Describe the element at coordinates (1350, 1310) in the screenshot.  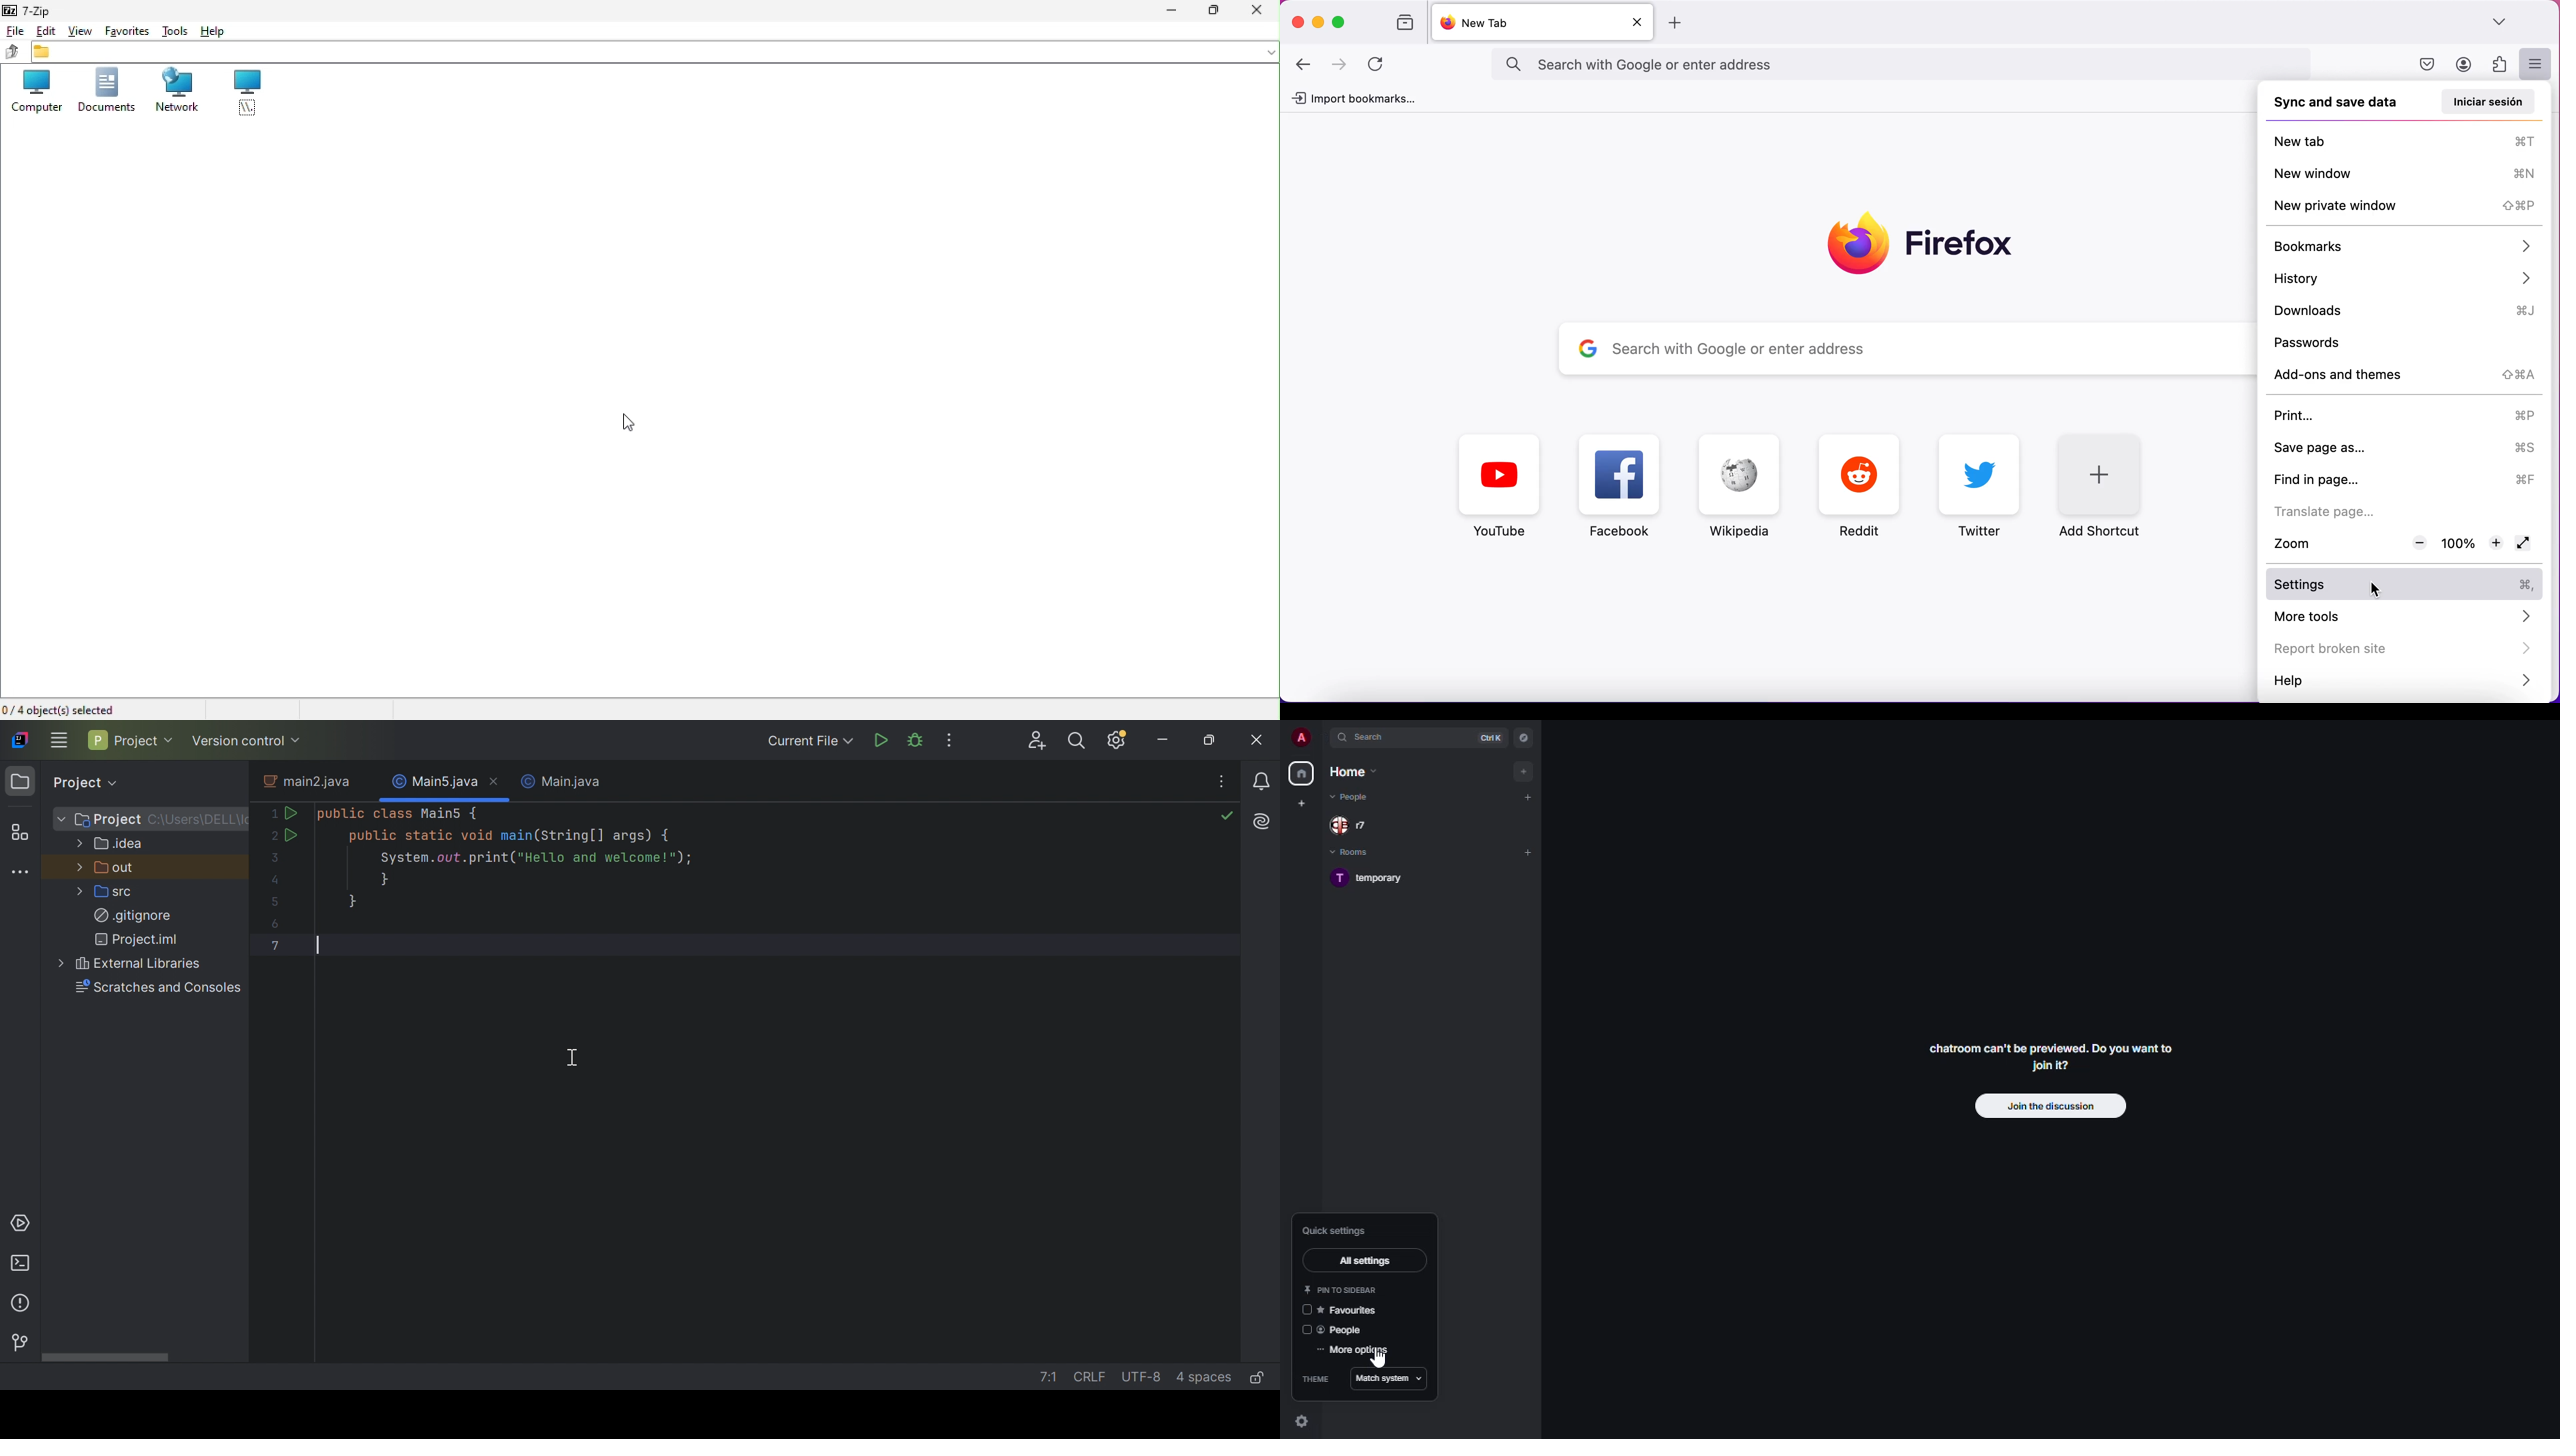
I see `favorites` at that location.